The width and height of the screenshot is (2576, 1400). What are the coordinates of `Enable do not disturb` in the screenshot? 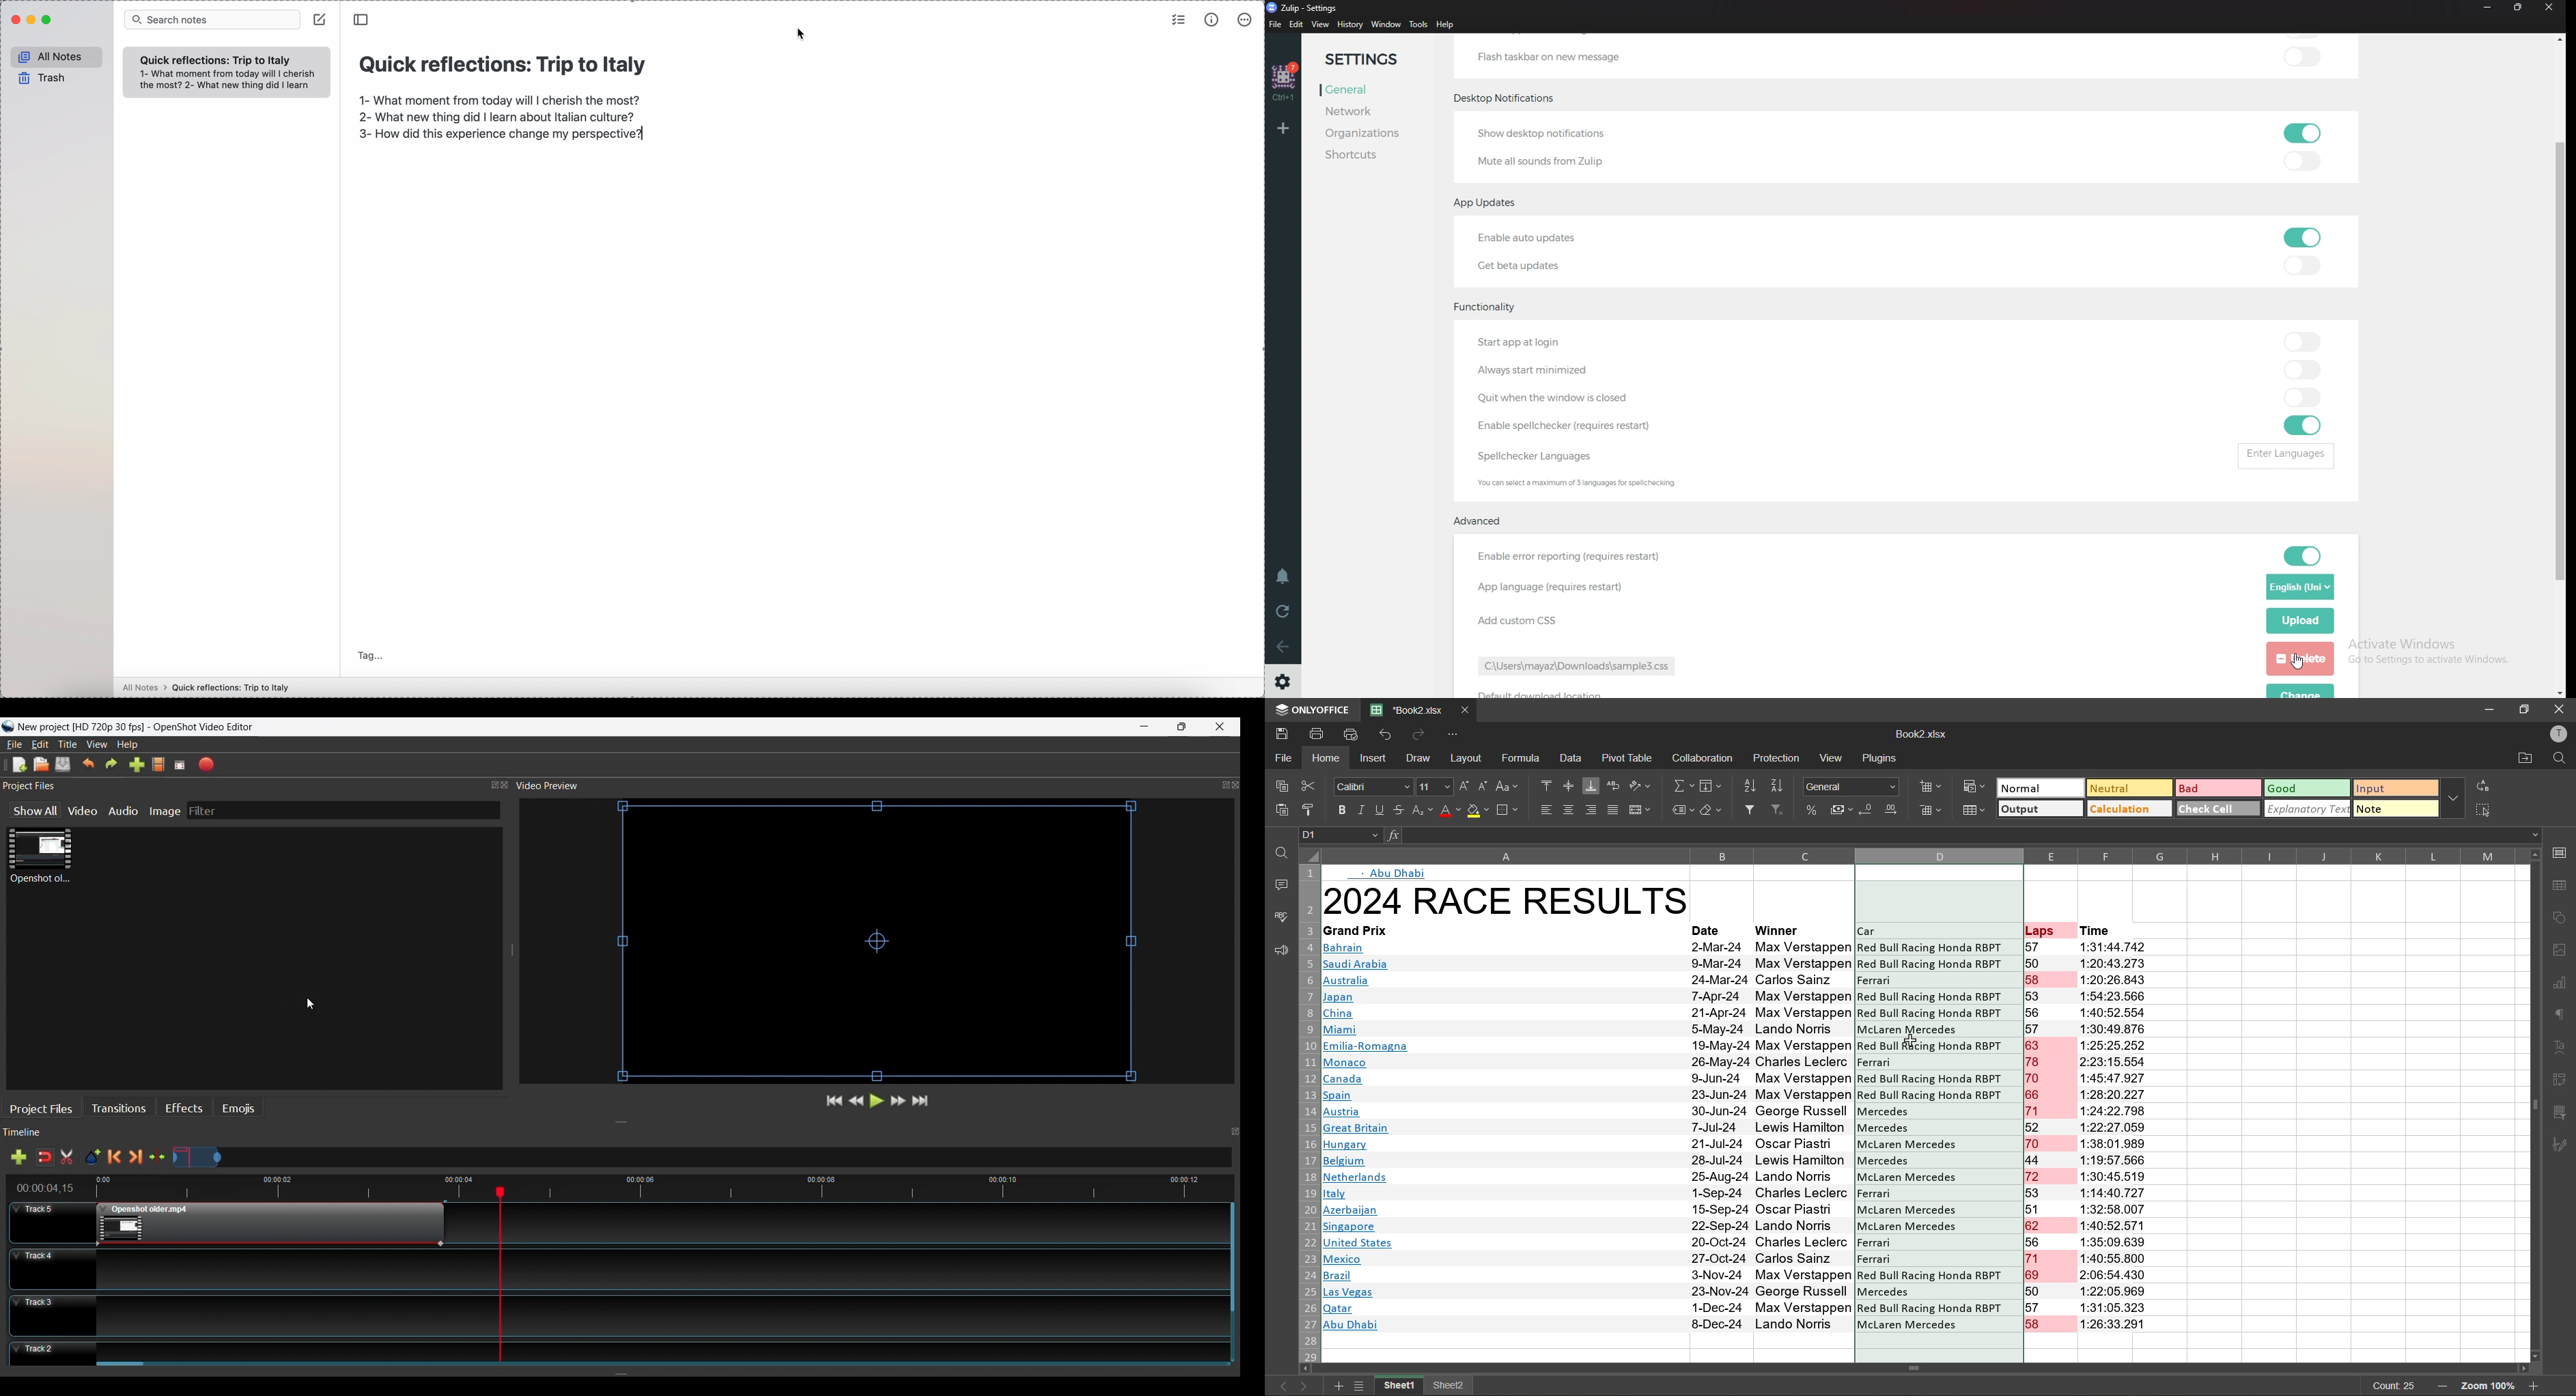 It's located at (1286, 577).